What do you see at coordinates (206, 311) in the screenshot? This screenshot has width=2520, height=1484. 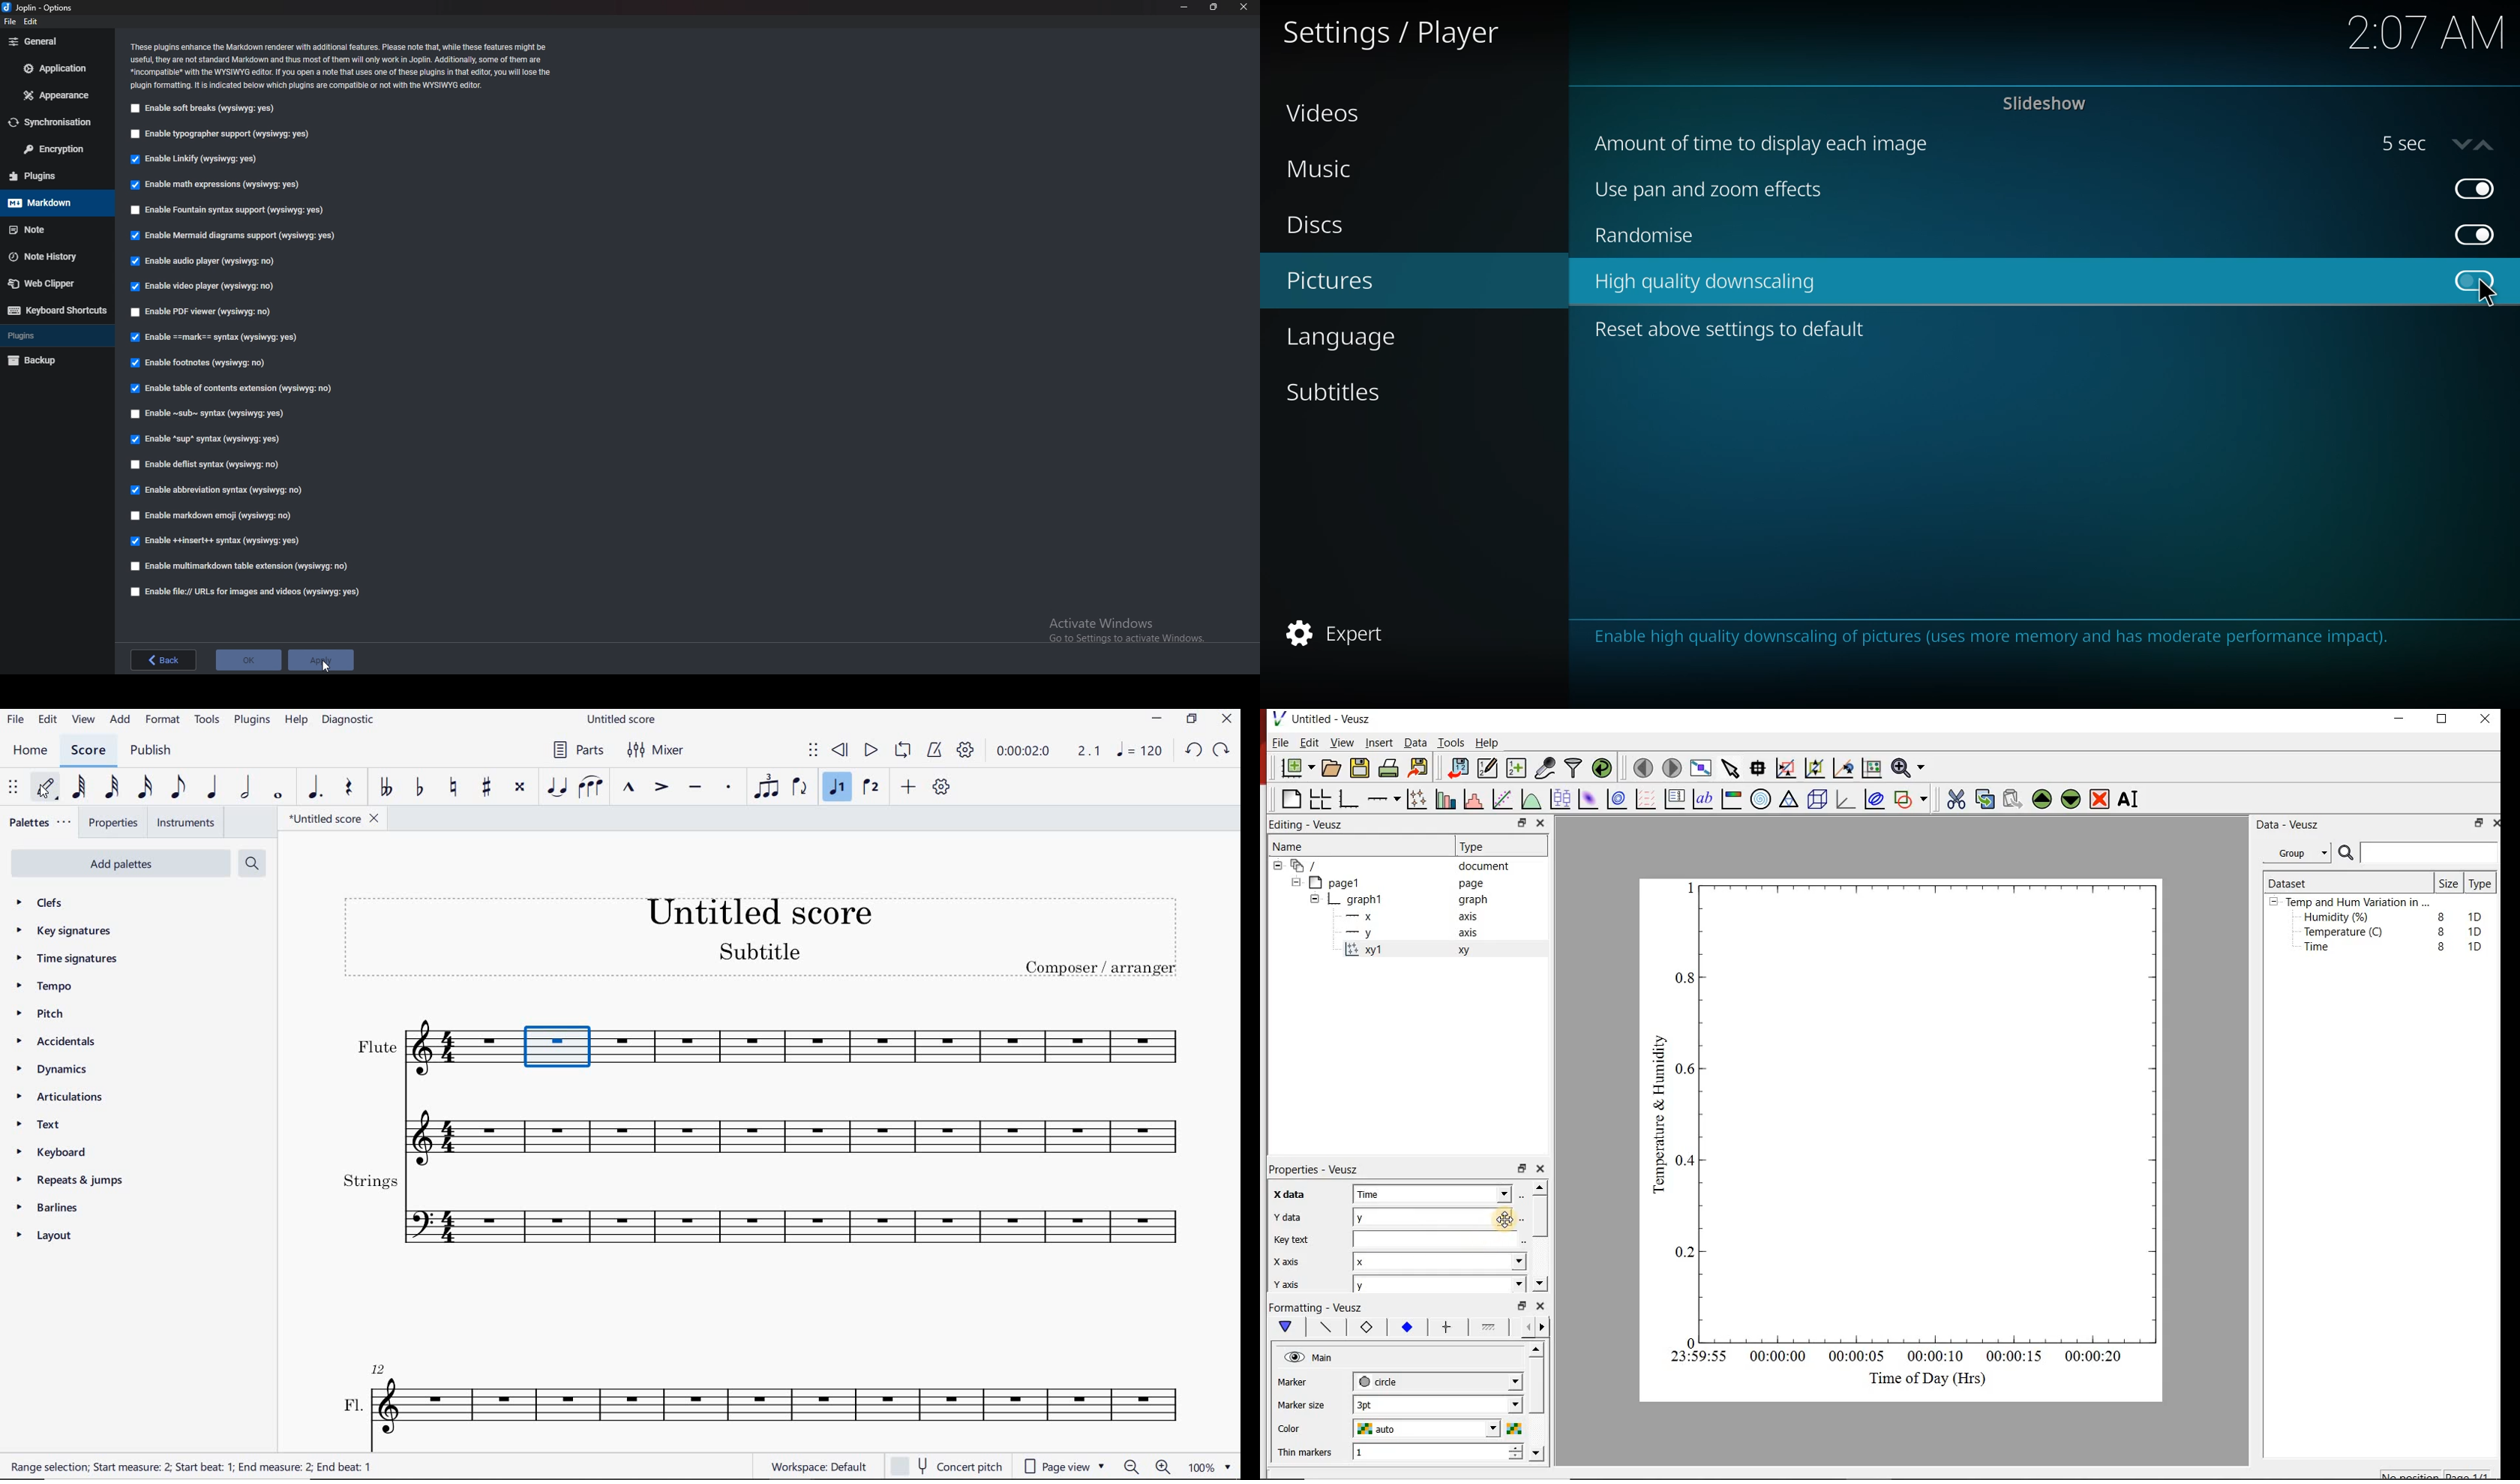 I see `enable pdf viewer` at bounding box center [206, 311].